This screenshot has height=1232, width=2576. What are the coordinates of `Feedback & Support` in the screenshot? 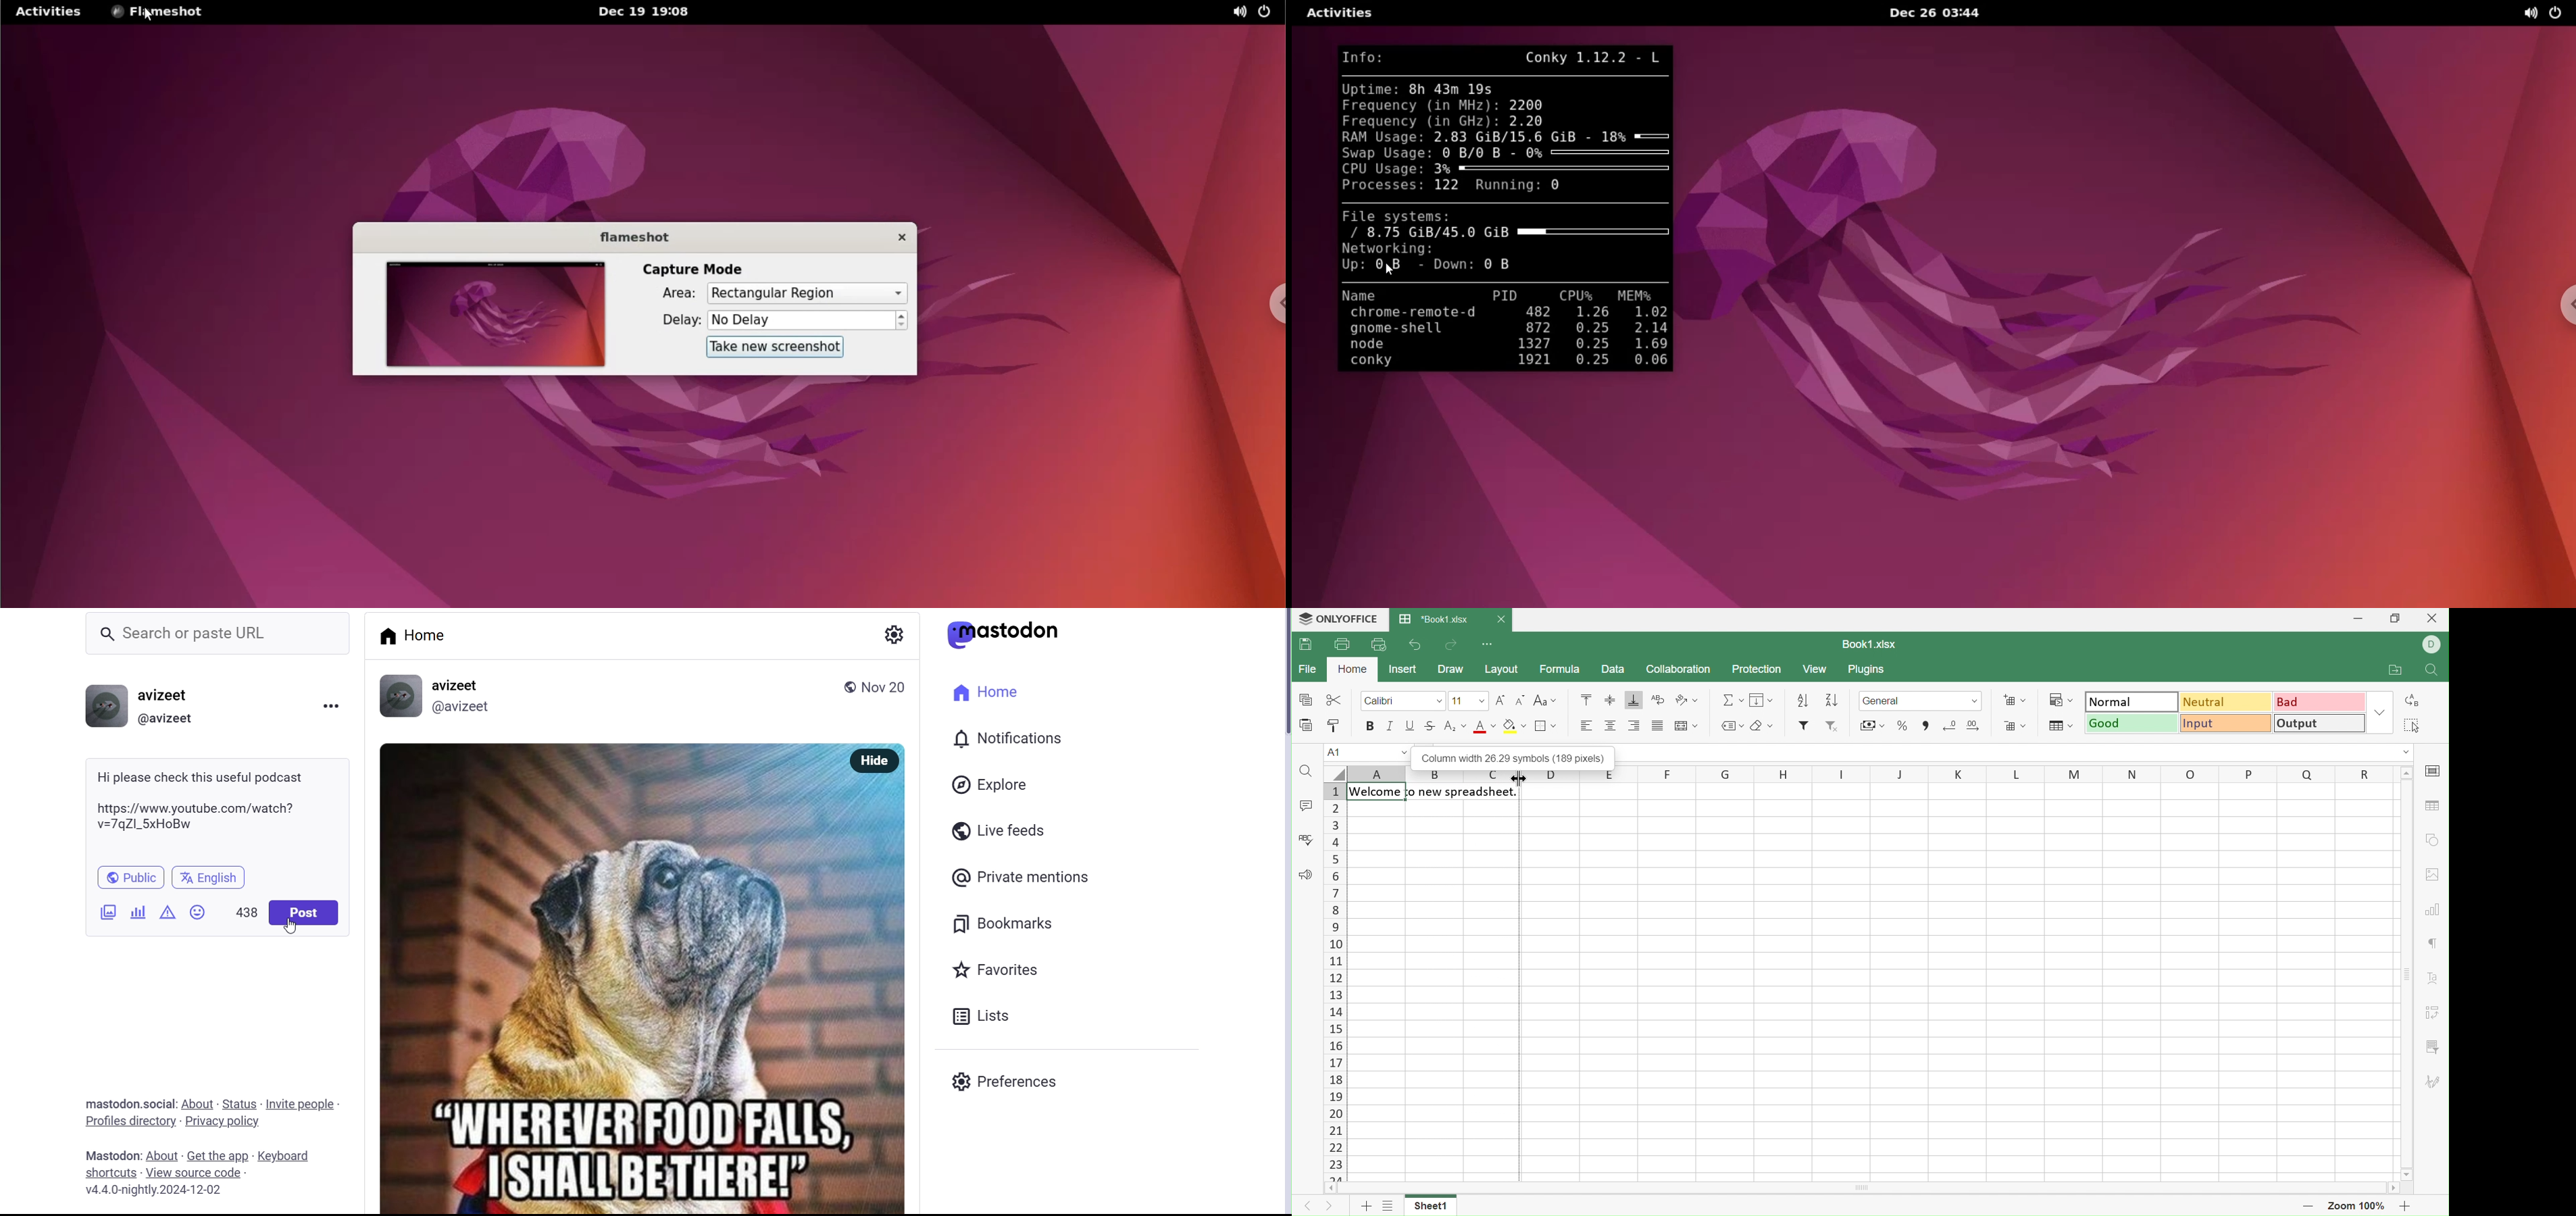 It's located at (1306, 874).